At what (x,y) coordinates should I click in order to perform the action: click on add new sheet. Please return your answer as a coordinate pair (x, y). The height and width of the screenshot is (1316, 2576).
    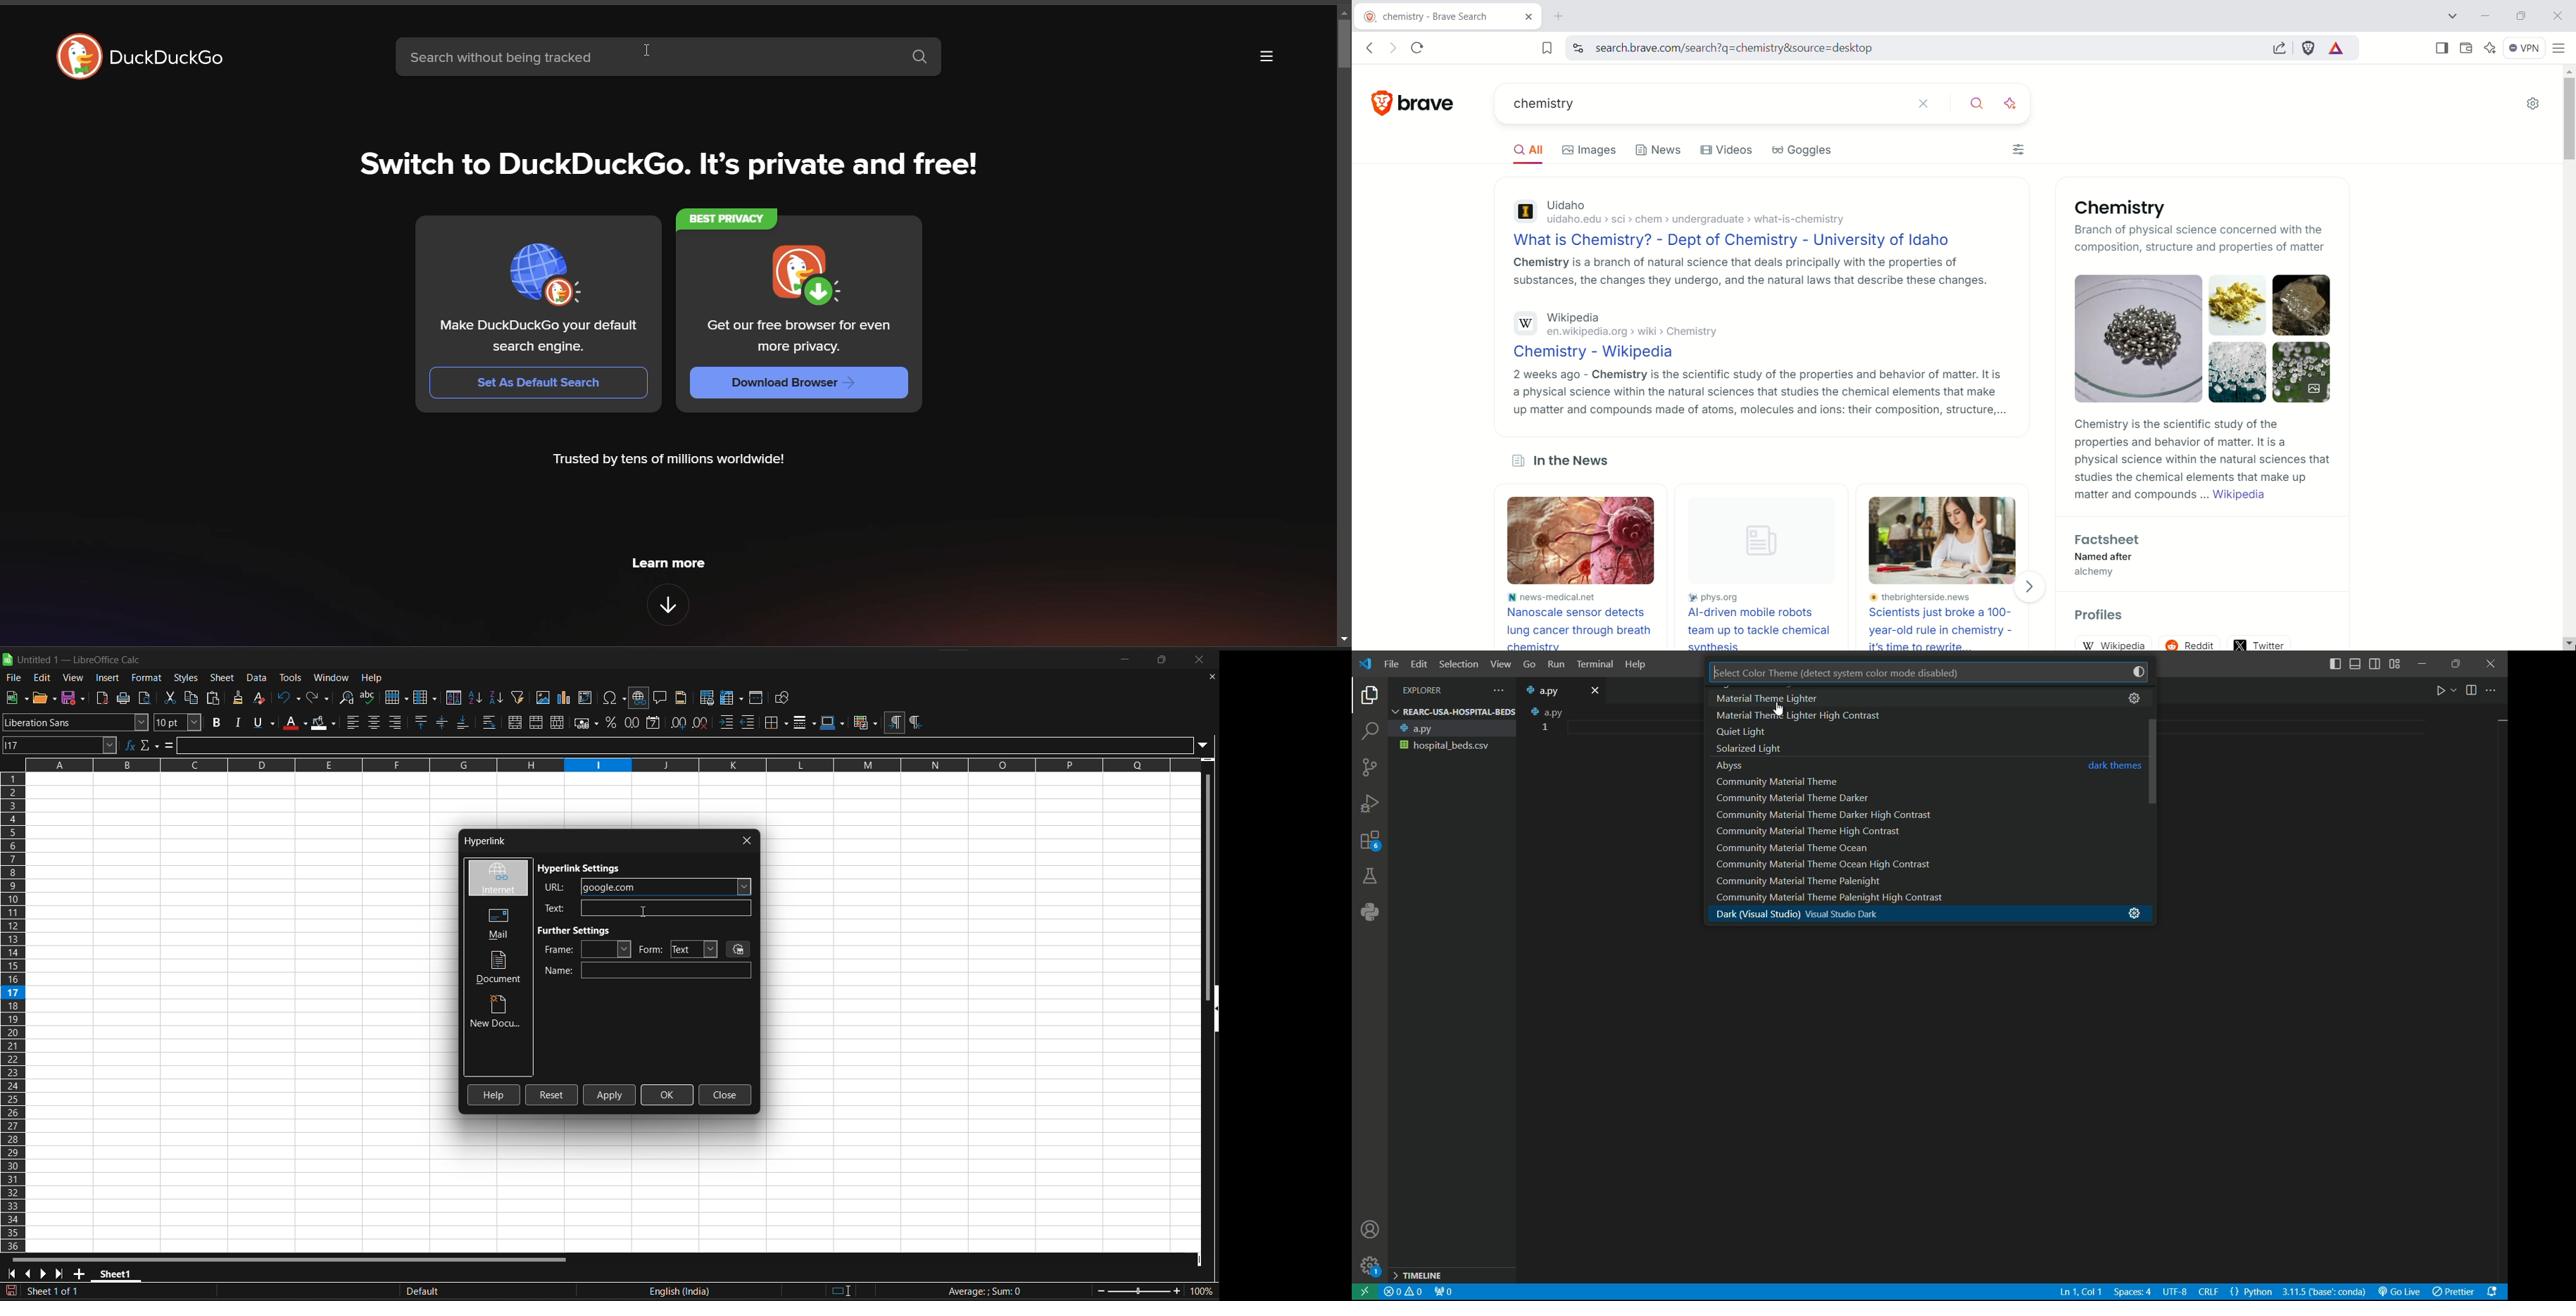
    Looking at the image, I should click on (78, 1274).